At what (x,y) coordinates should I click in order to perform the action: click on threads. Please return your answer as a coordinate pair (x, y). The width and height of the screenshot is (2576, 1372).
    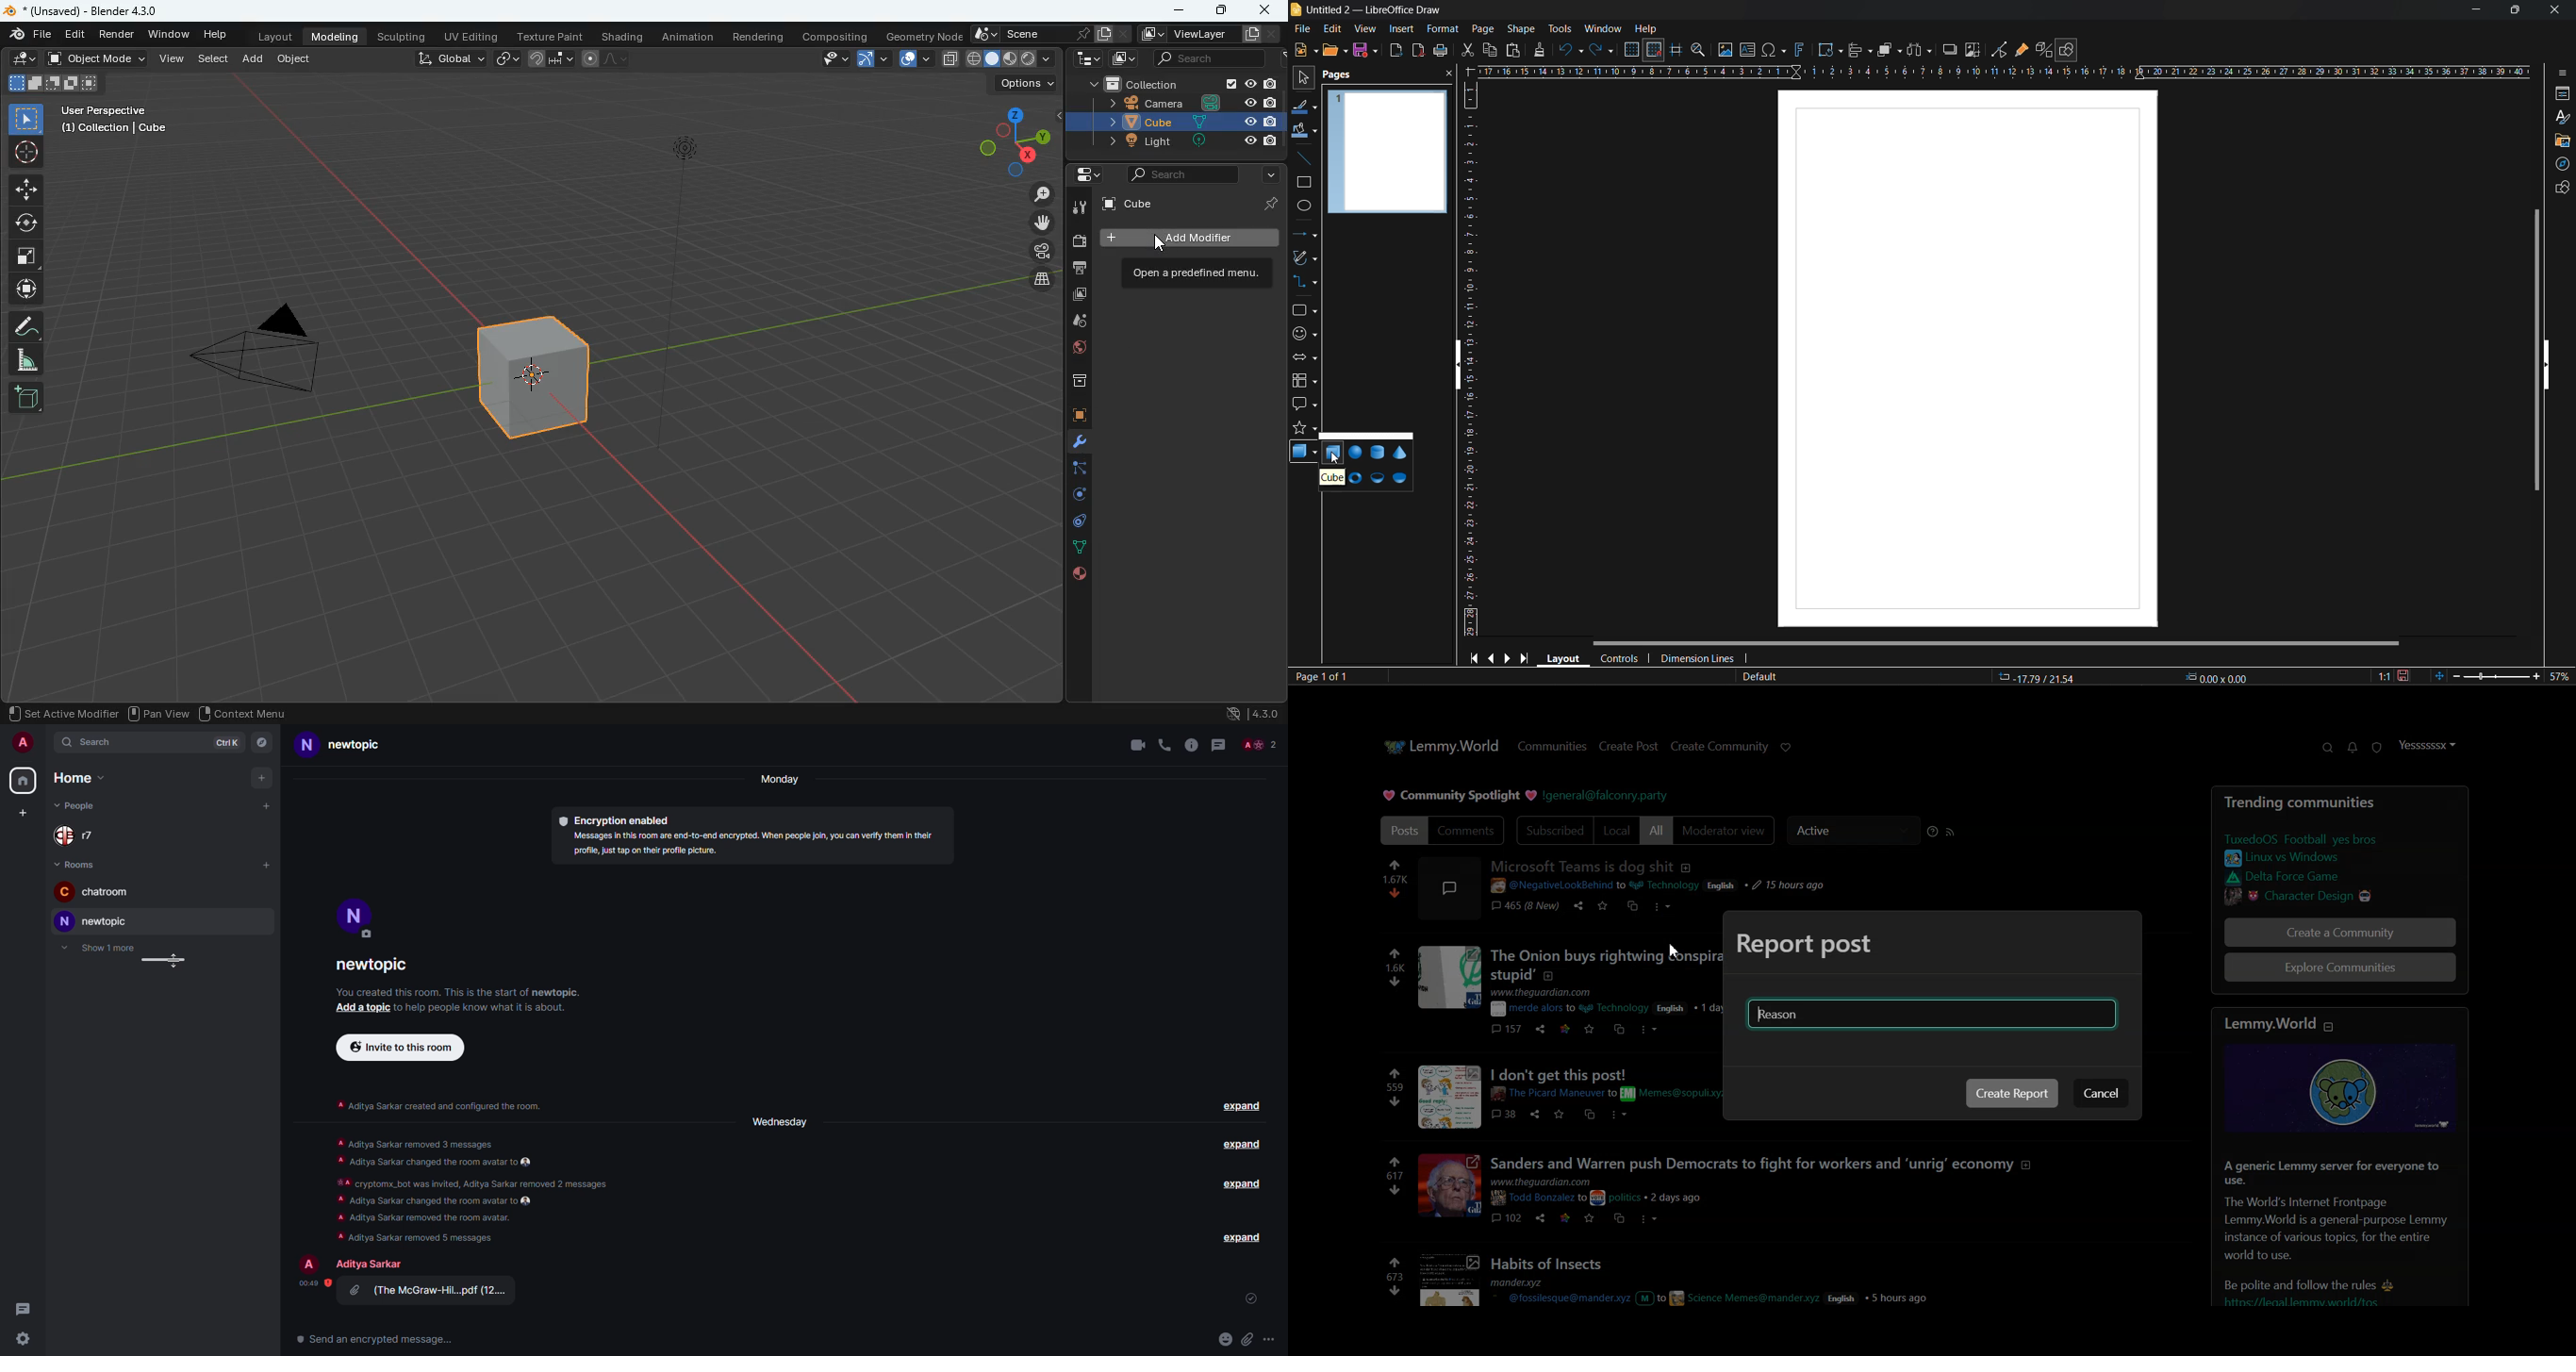
    Looking at the image, I should click on (1221, 744).